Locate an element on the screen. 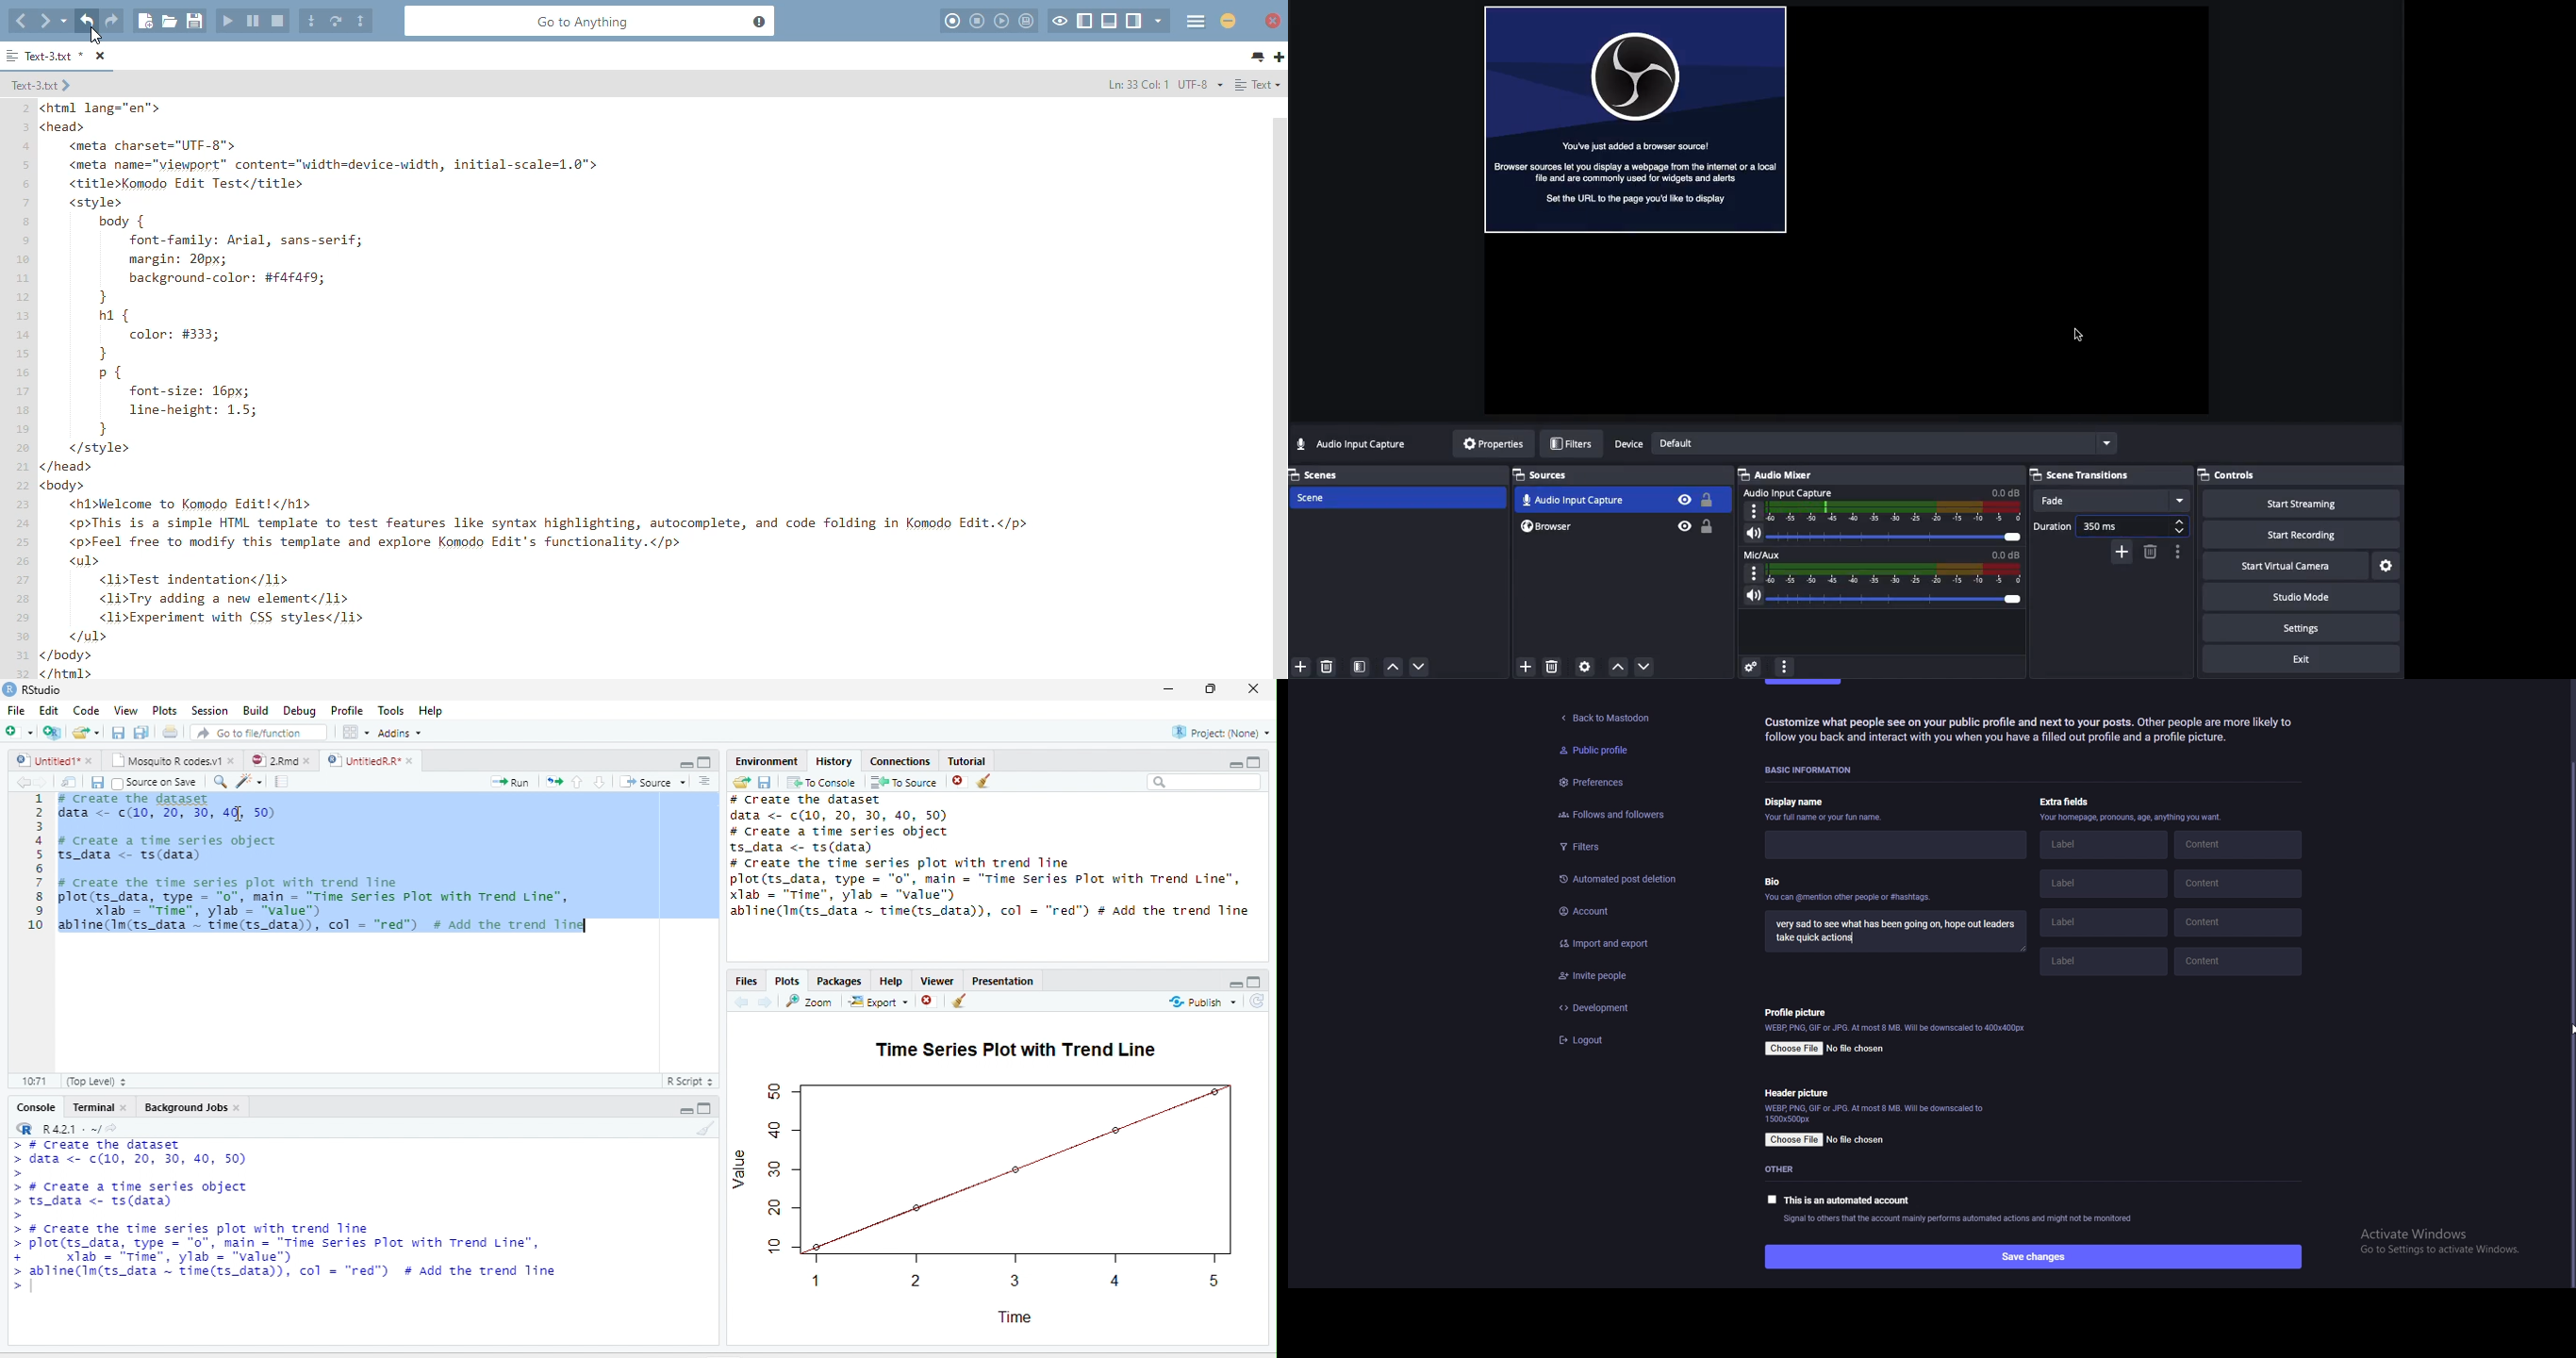 The height and width of the screenshot is (1372, 2576). Start recording is located at coordinates (2299, 534).